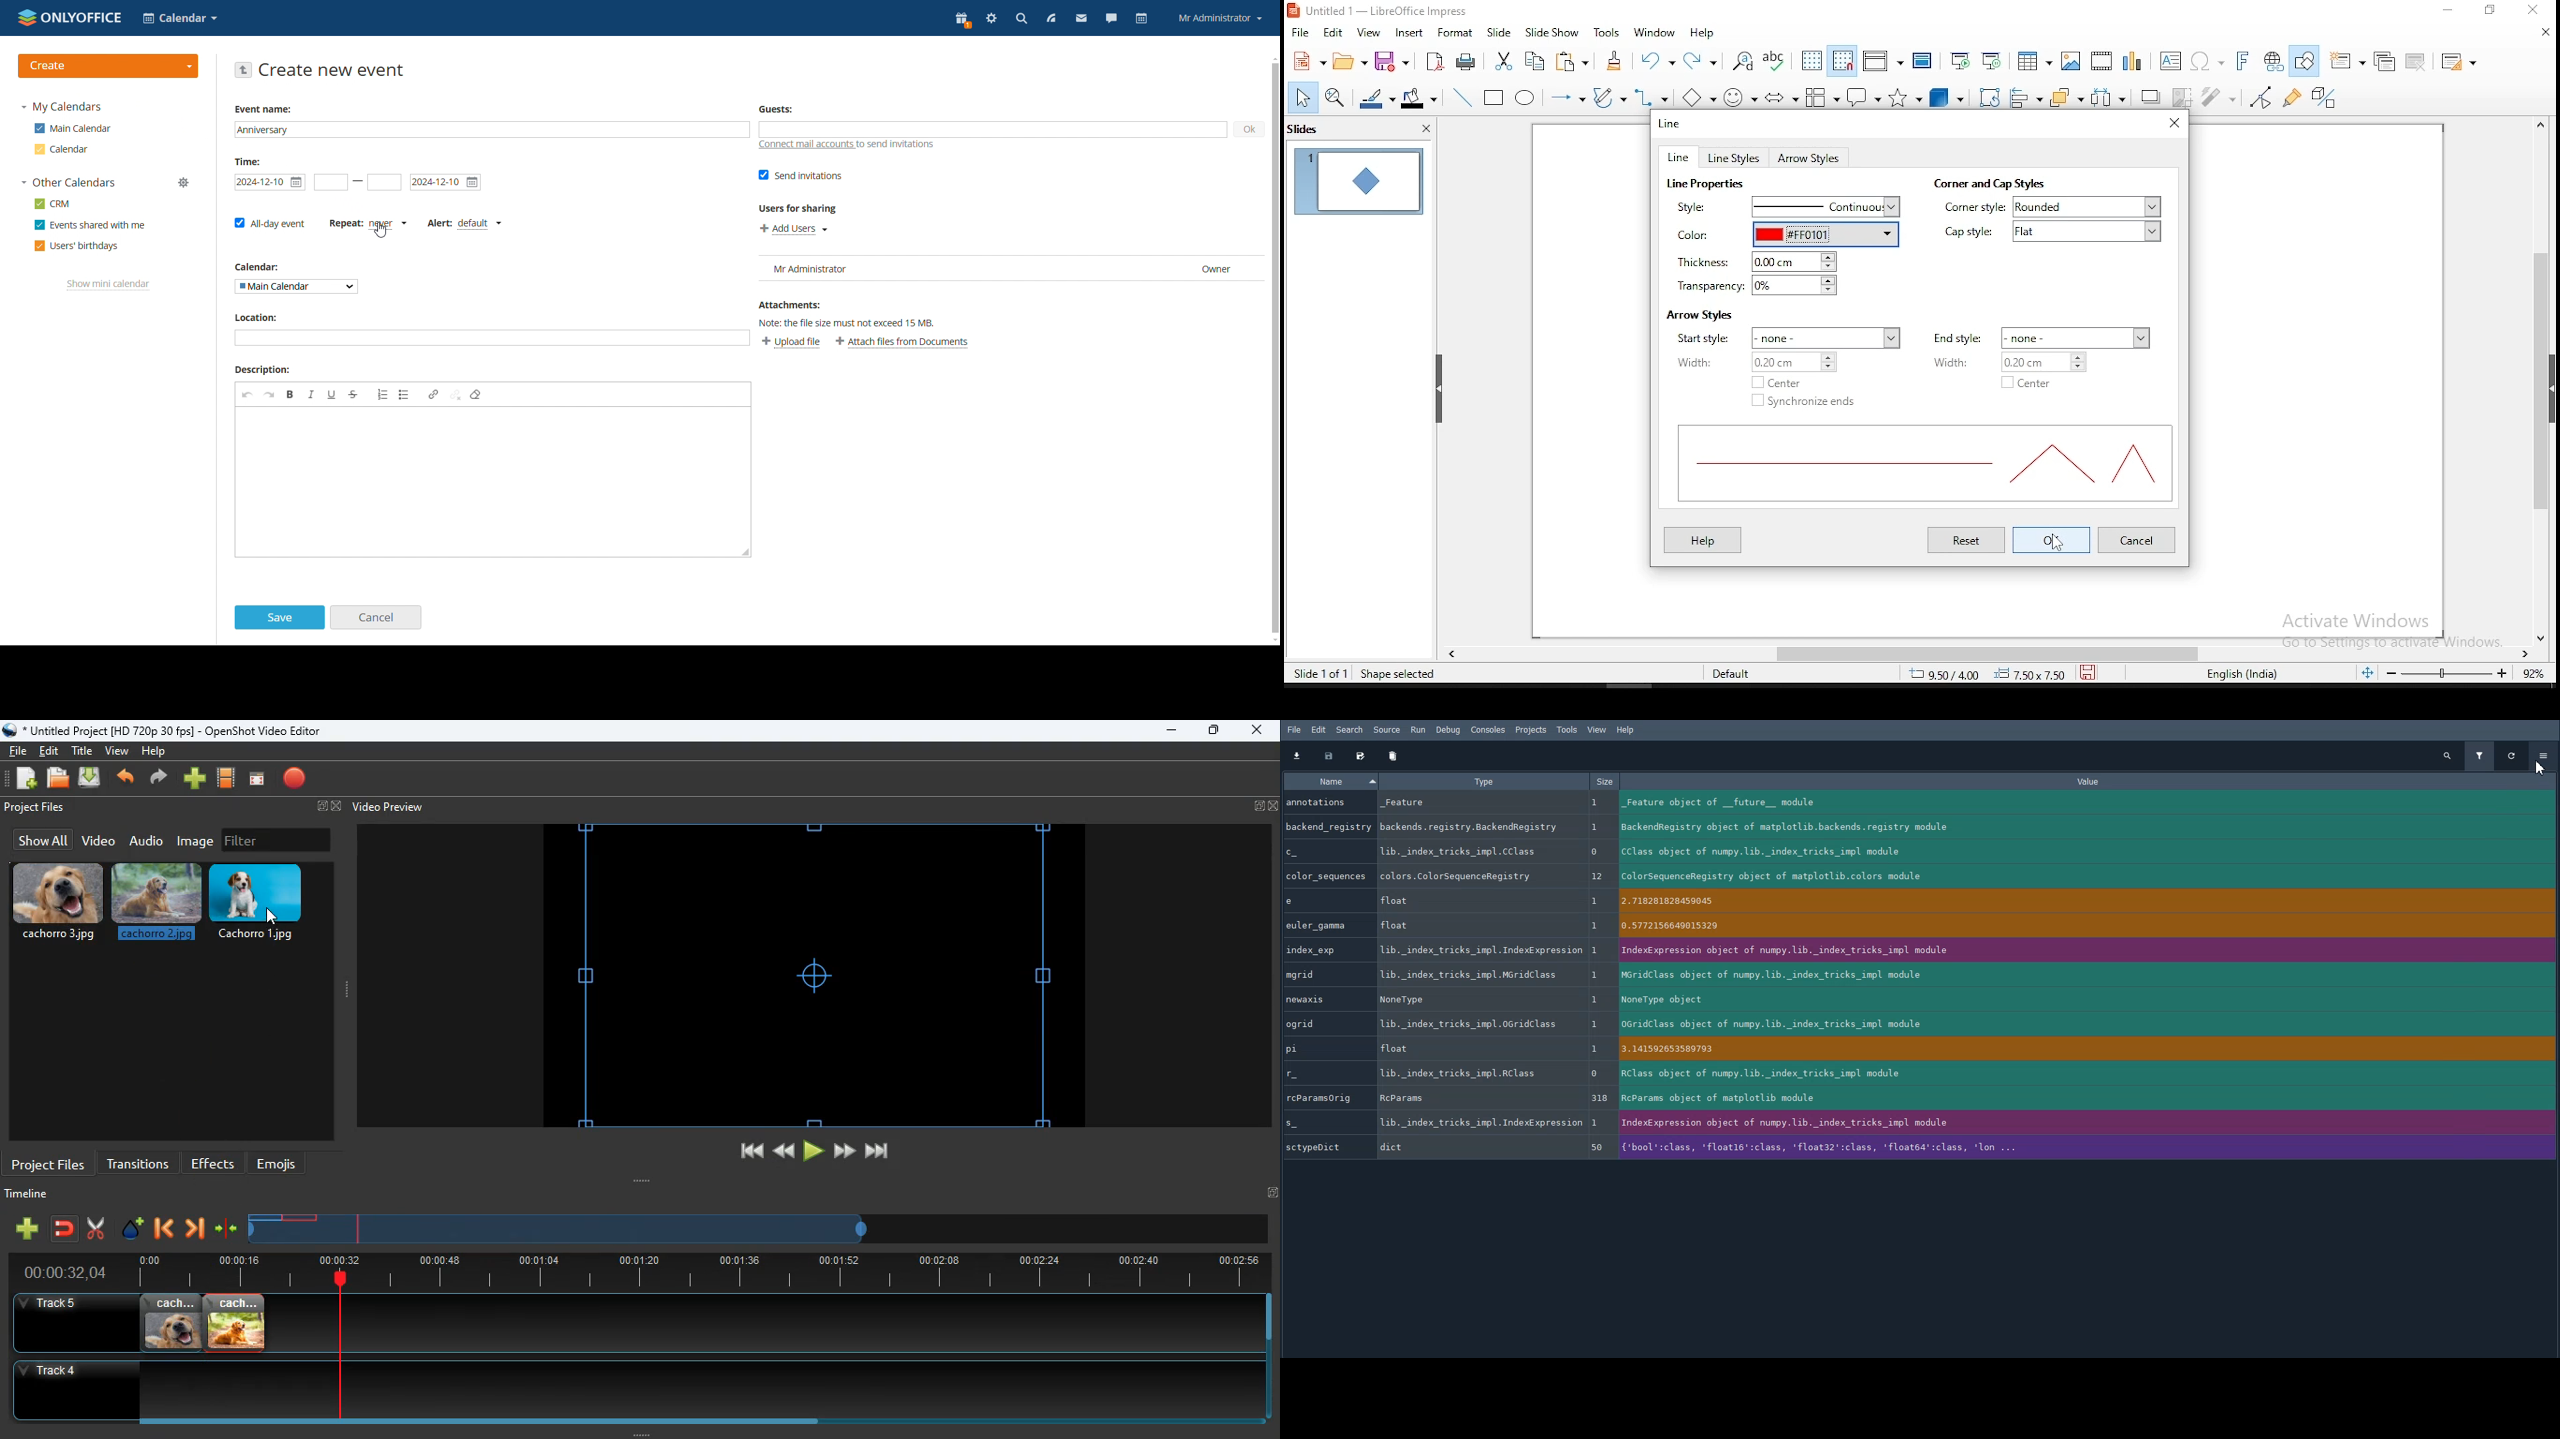 This screenshot has width=2576, height=1456. I want to click on hwlp, so click(1703, 540).